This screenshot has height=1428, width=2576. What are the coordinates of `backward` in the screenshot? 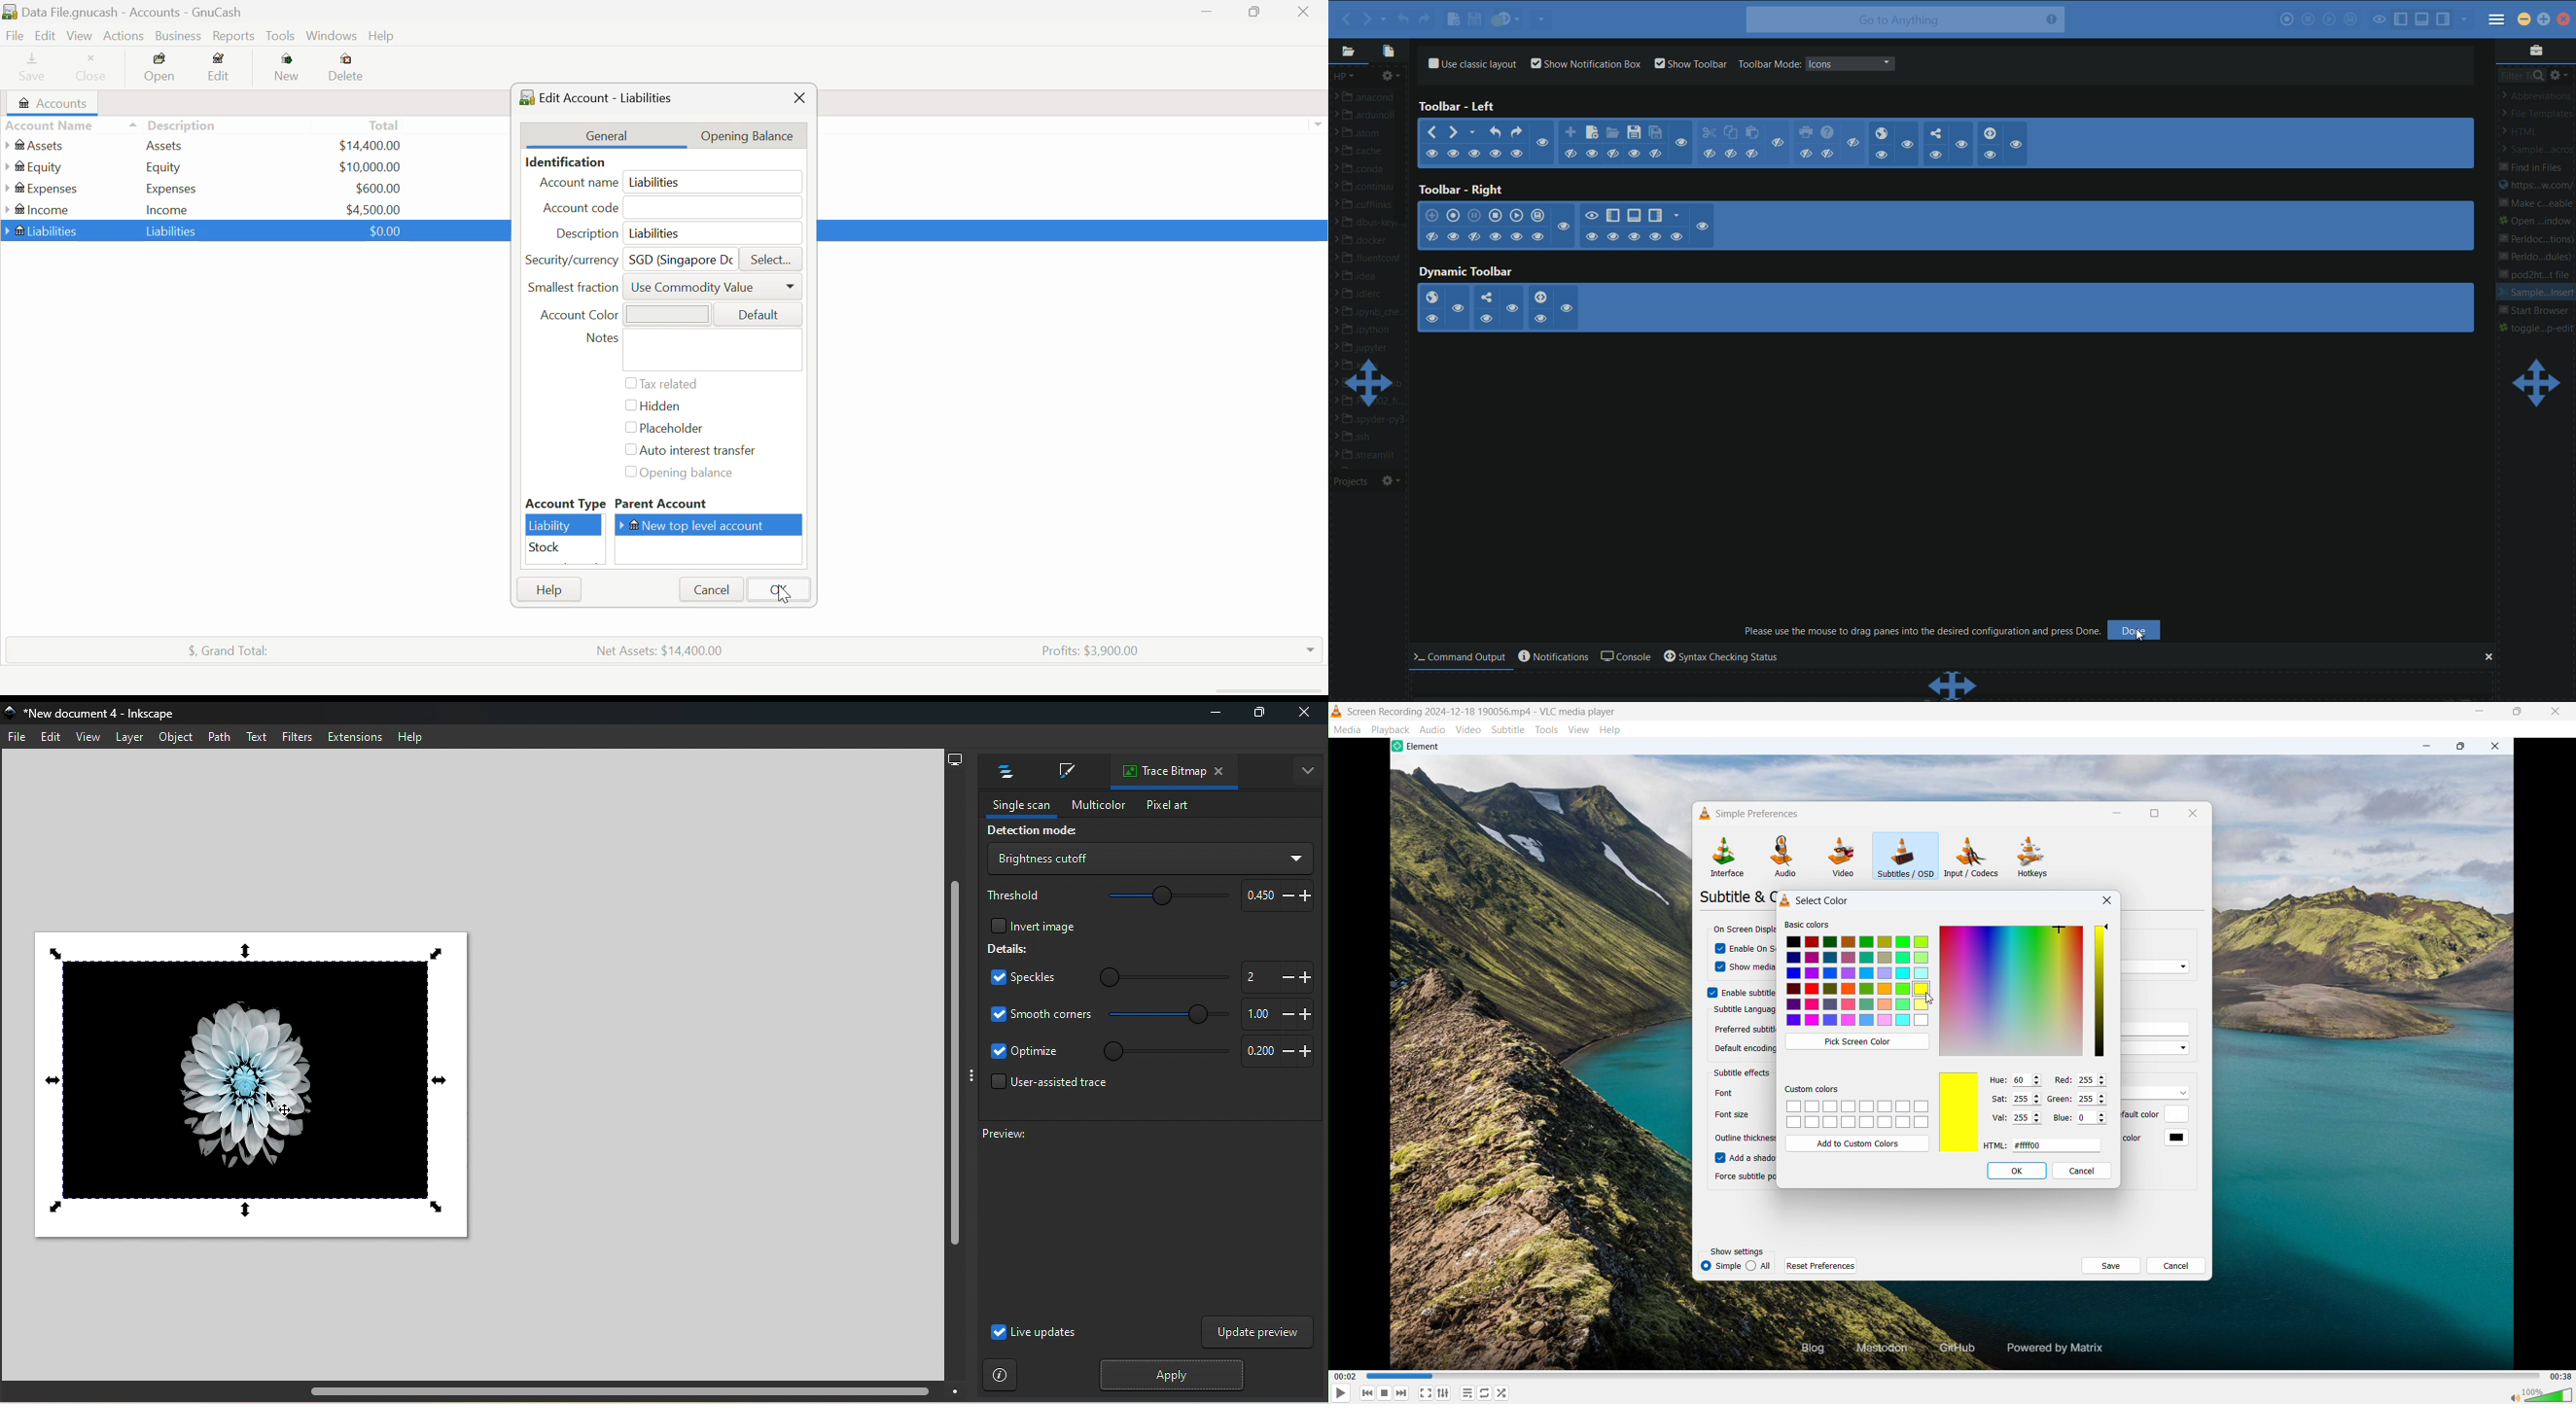 It's located at (1343, 19).